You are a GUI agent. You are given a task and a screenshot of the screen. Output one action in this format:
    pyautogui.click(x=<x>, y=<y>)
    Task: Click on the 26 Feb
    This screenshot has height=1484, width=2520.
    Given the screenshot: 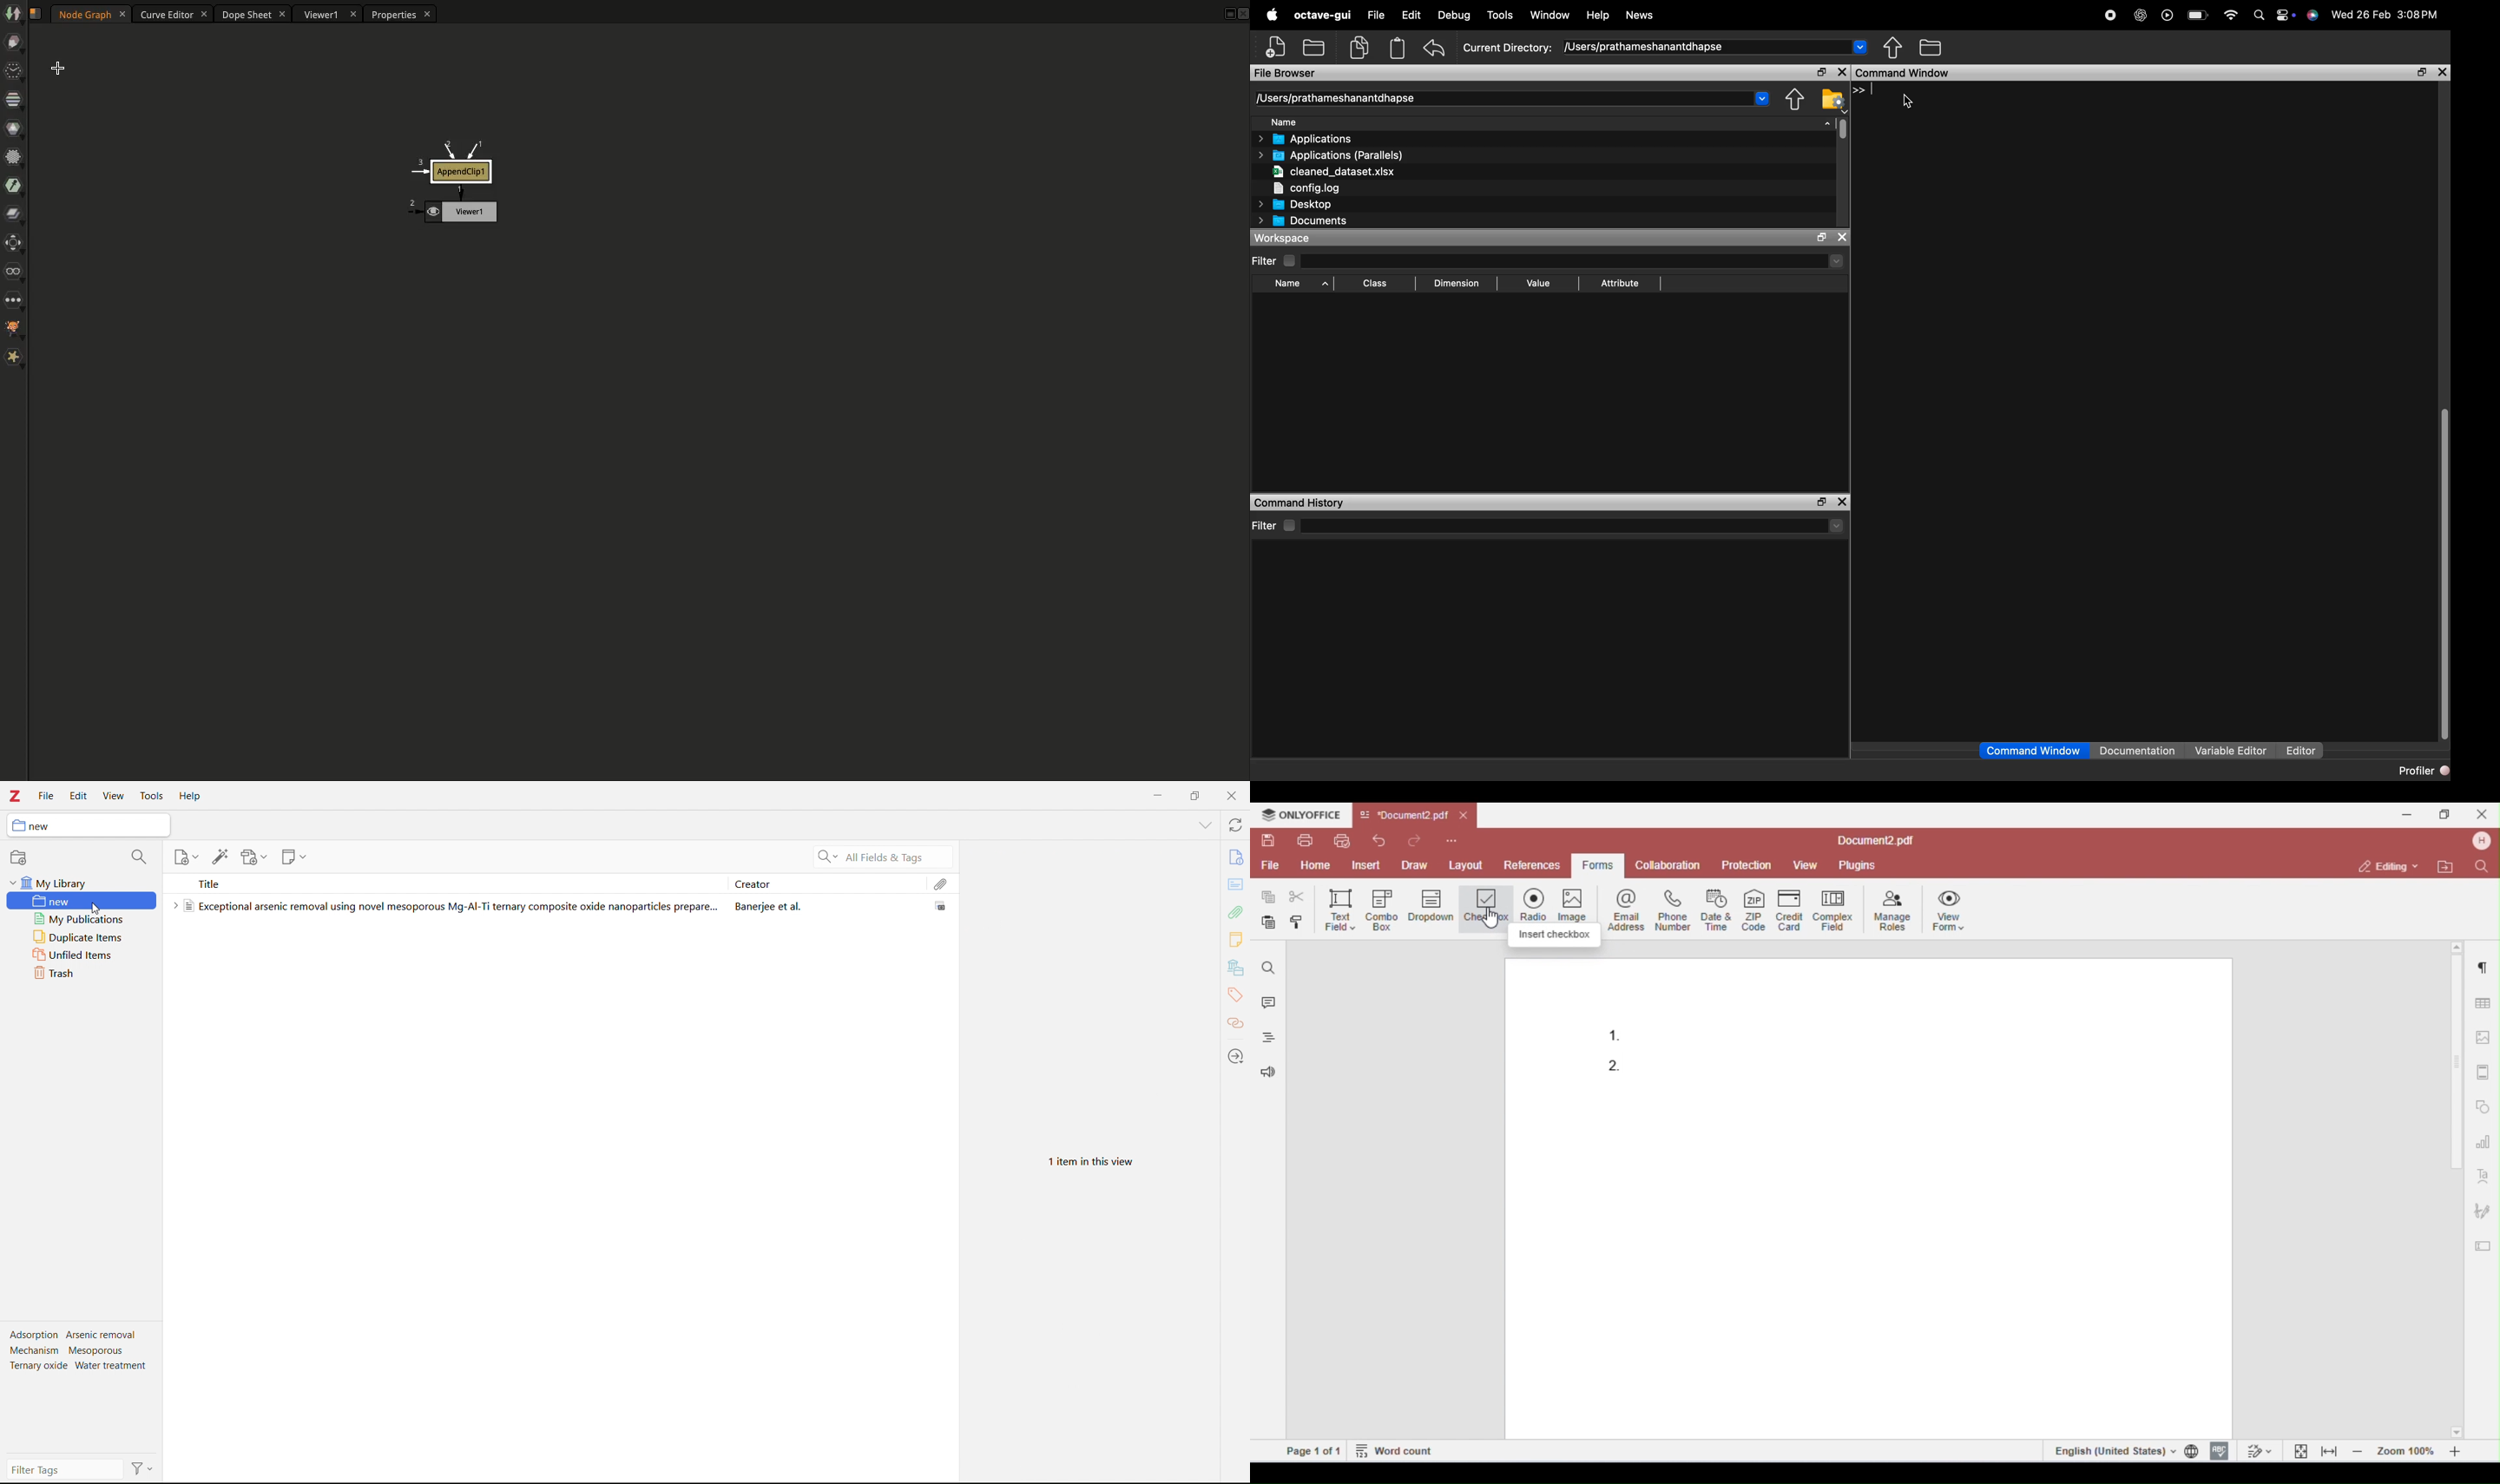 What is the action you would take?
    pyautogui.click(x=2374, y=14)
    